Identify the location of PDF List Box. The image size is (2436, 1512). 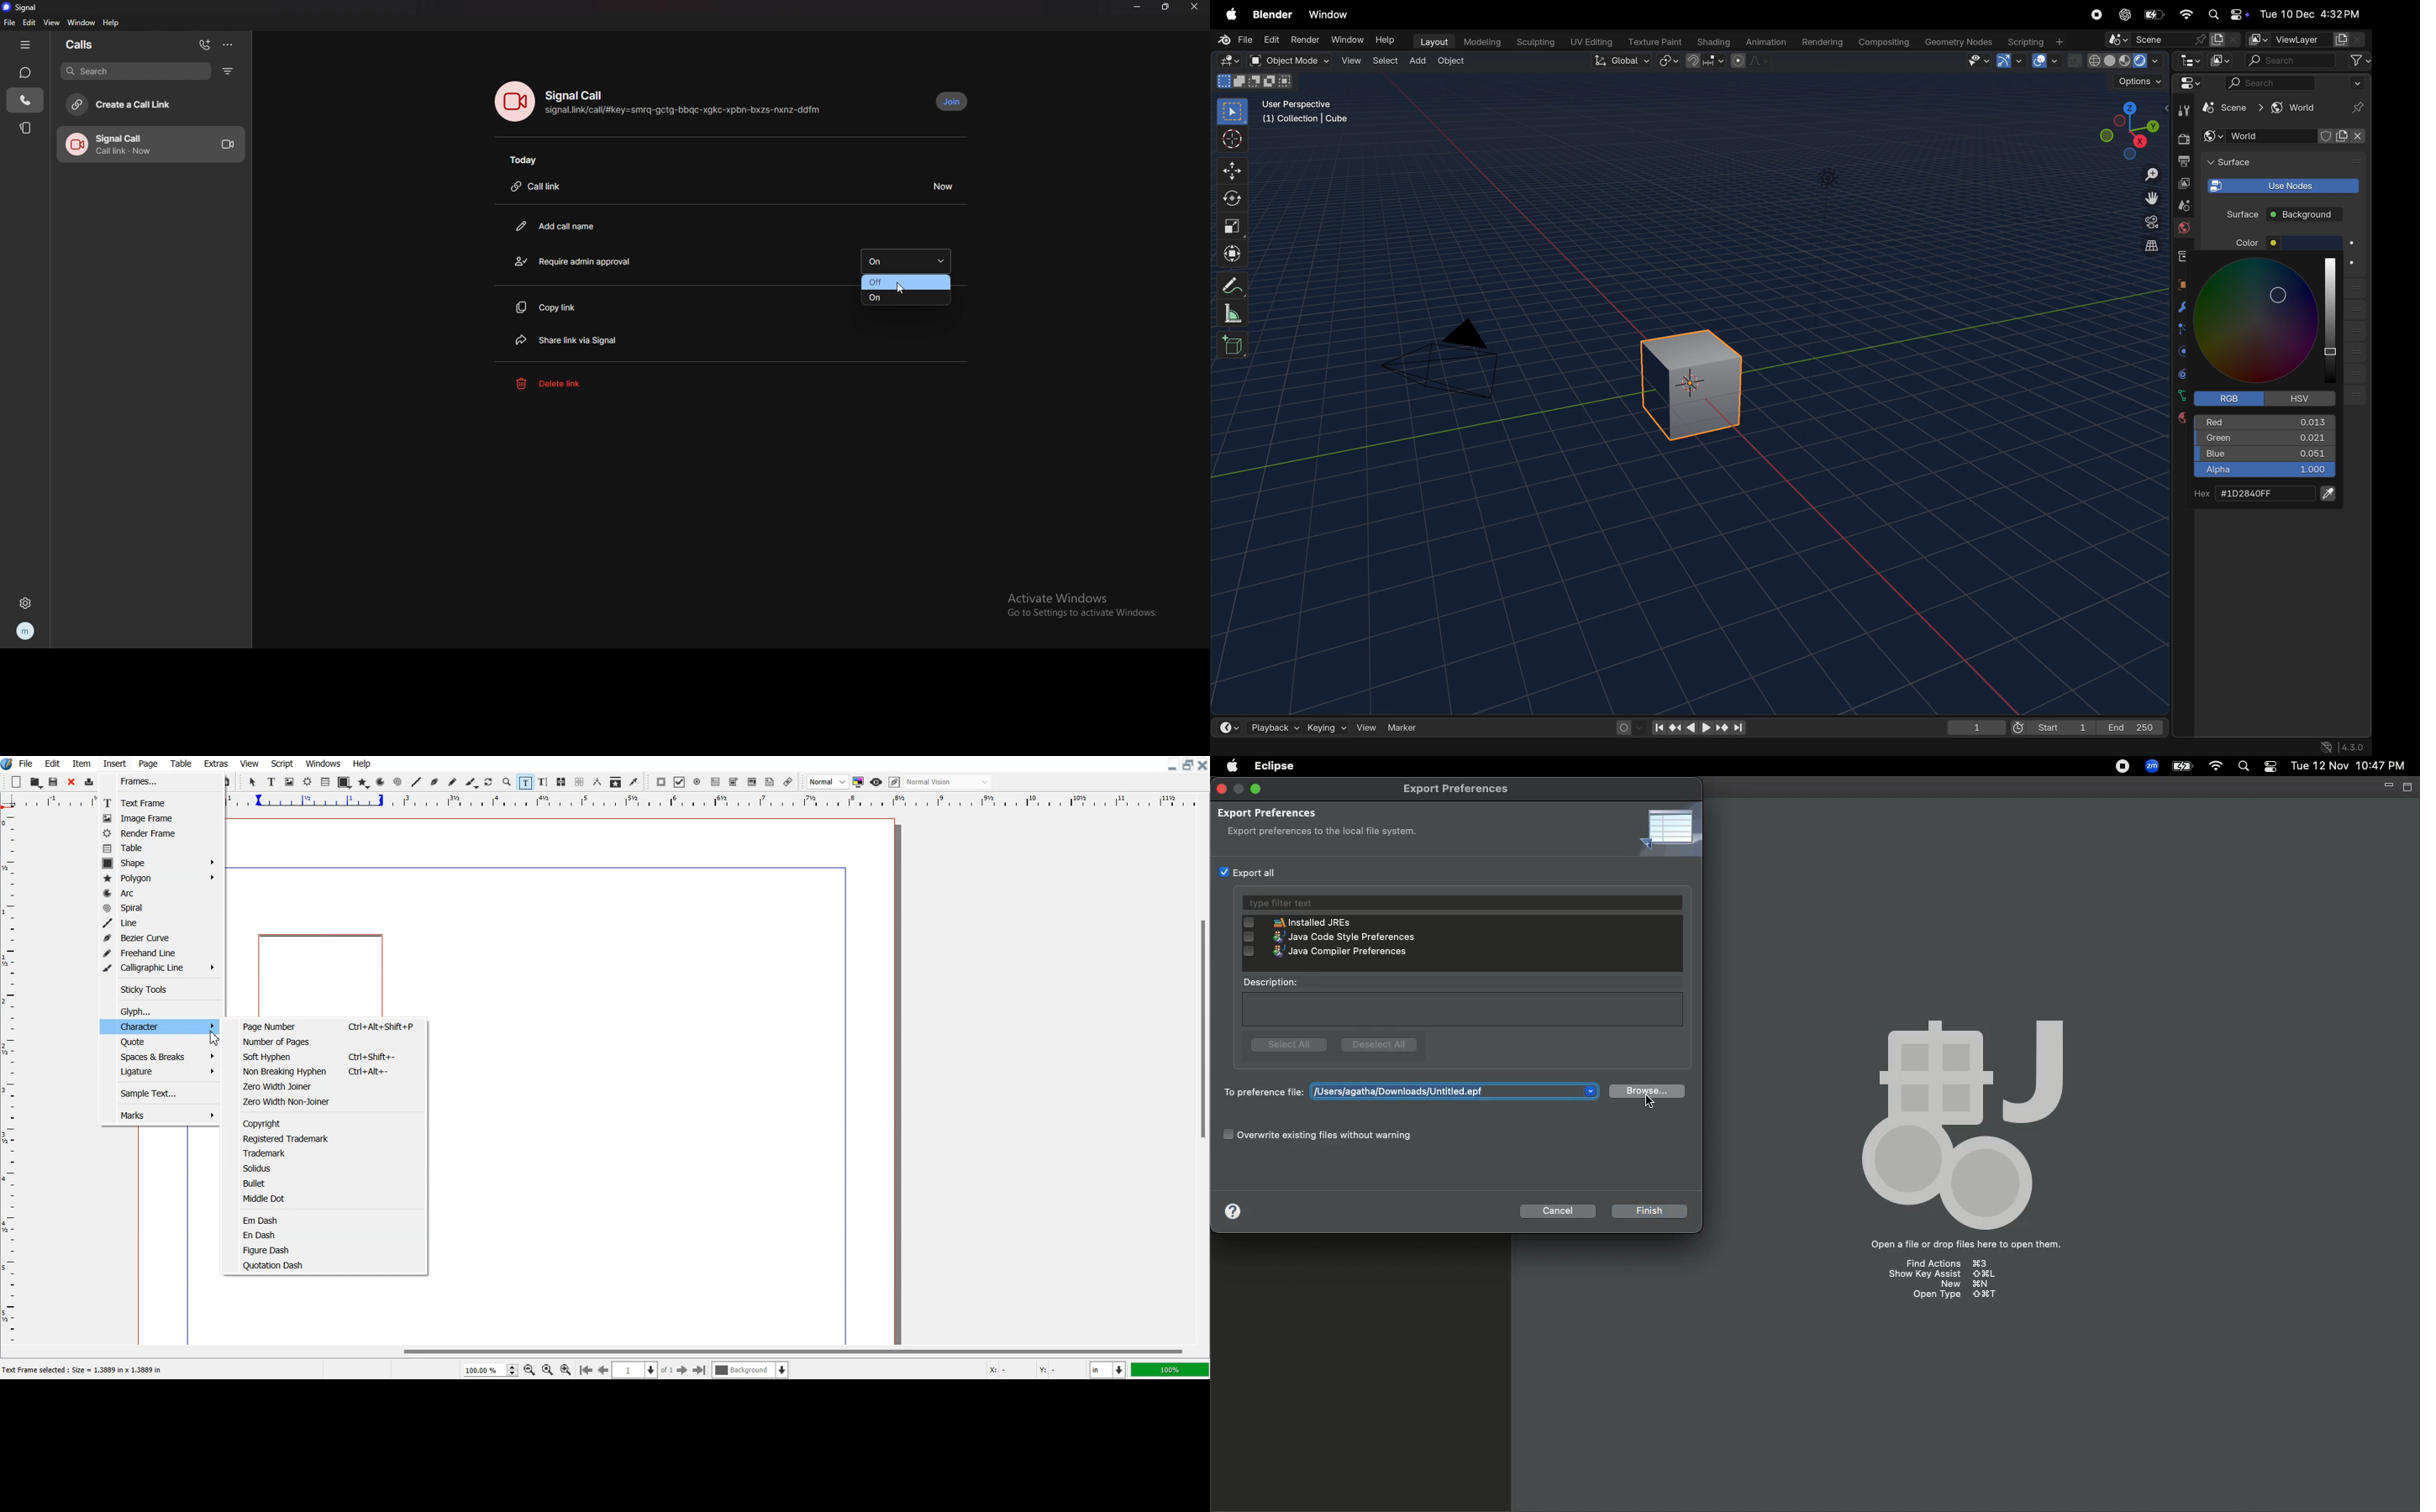
(752, 782).